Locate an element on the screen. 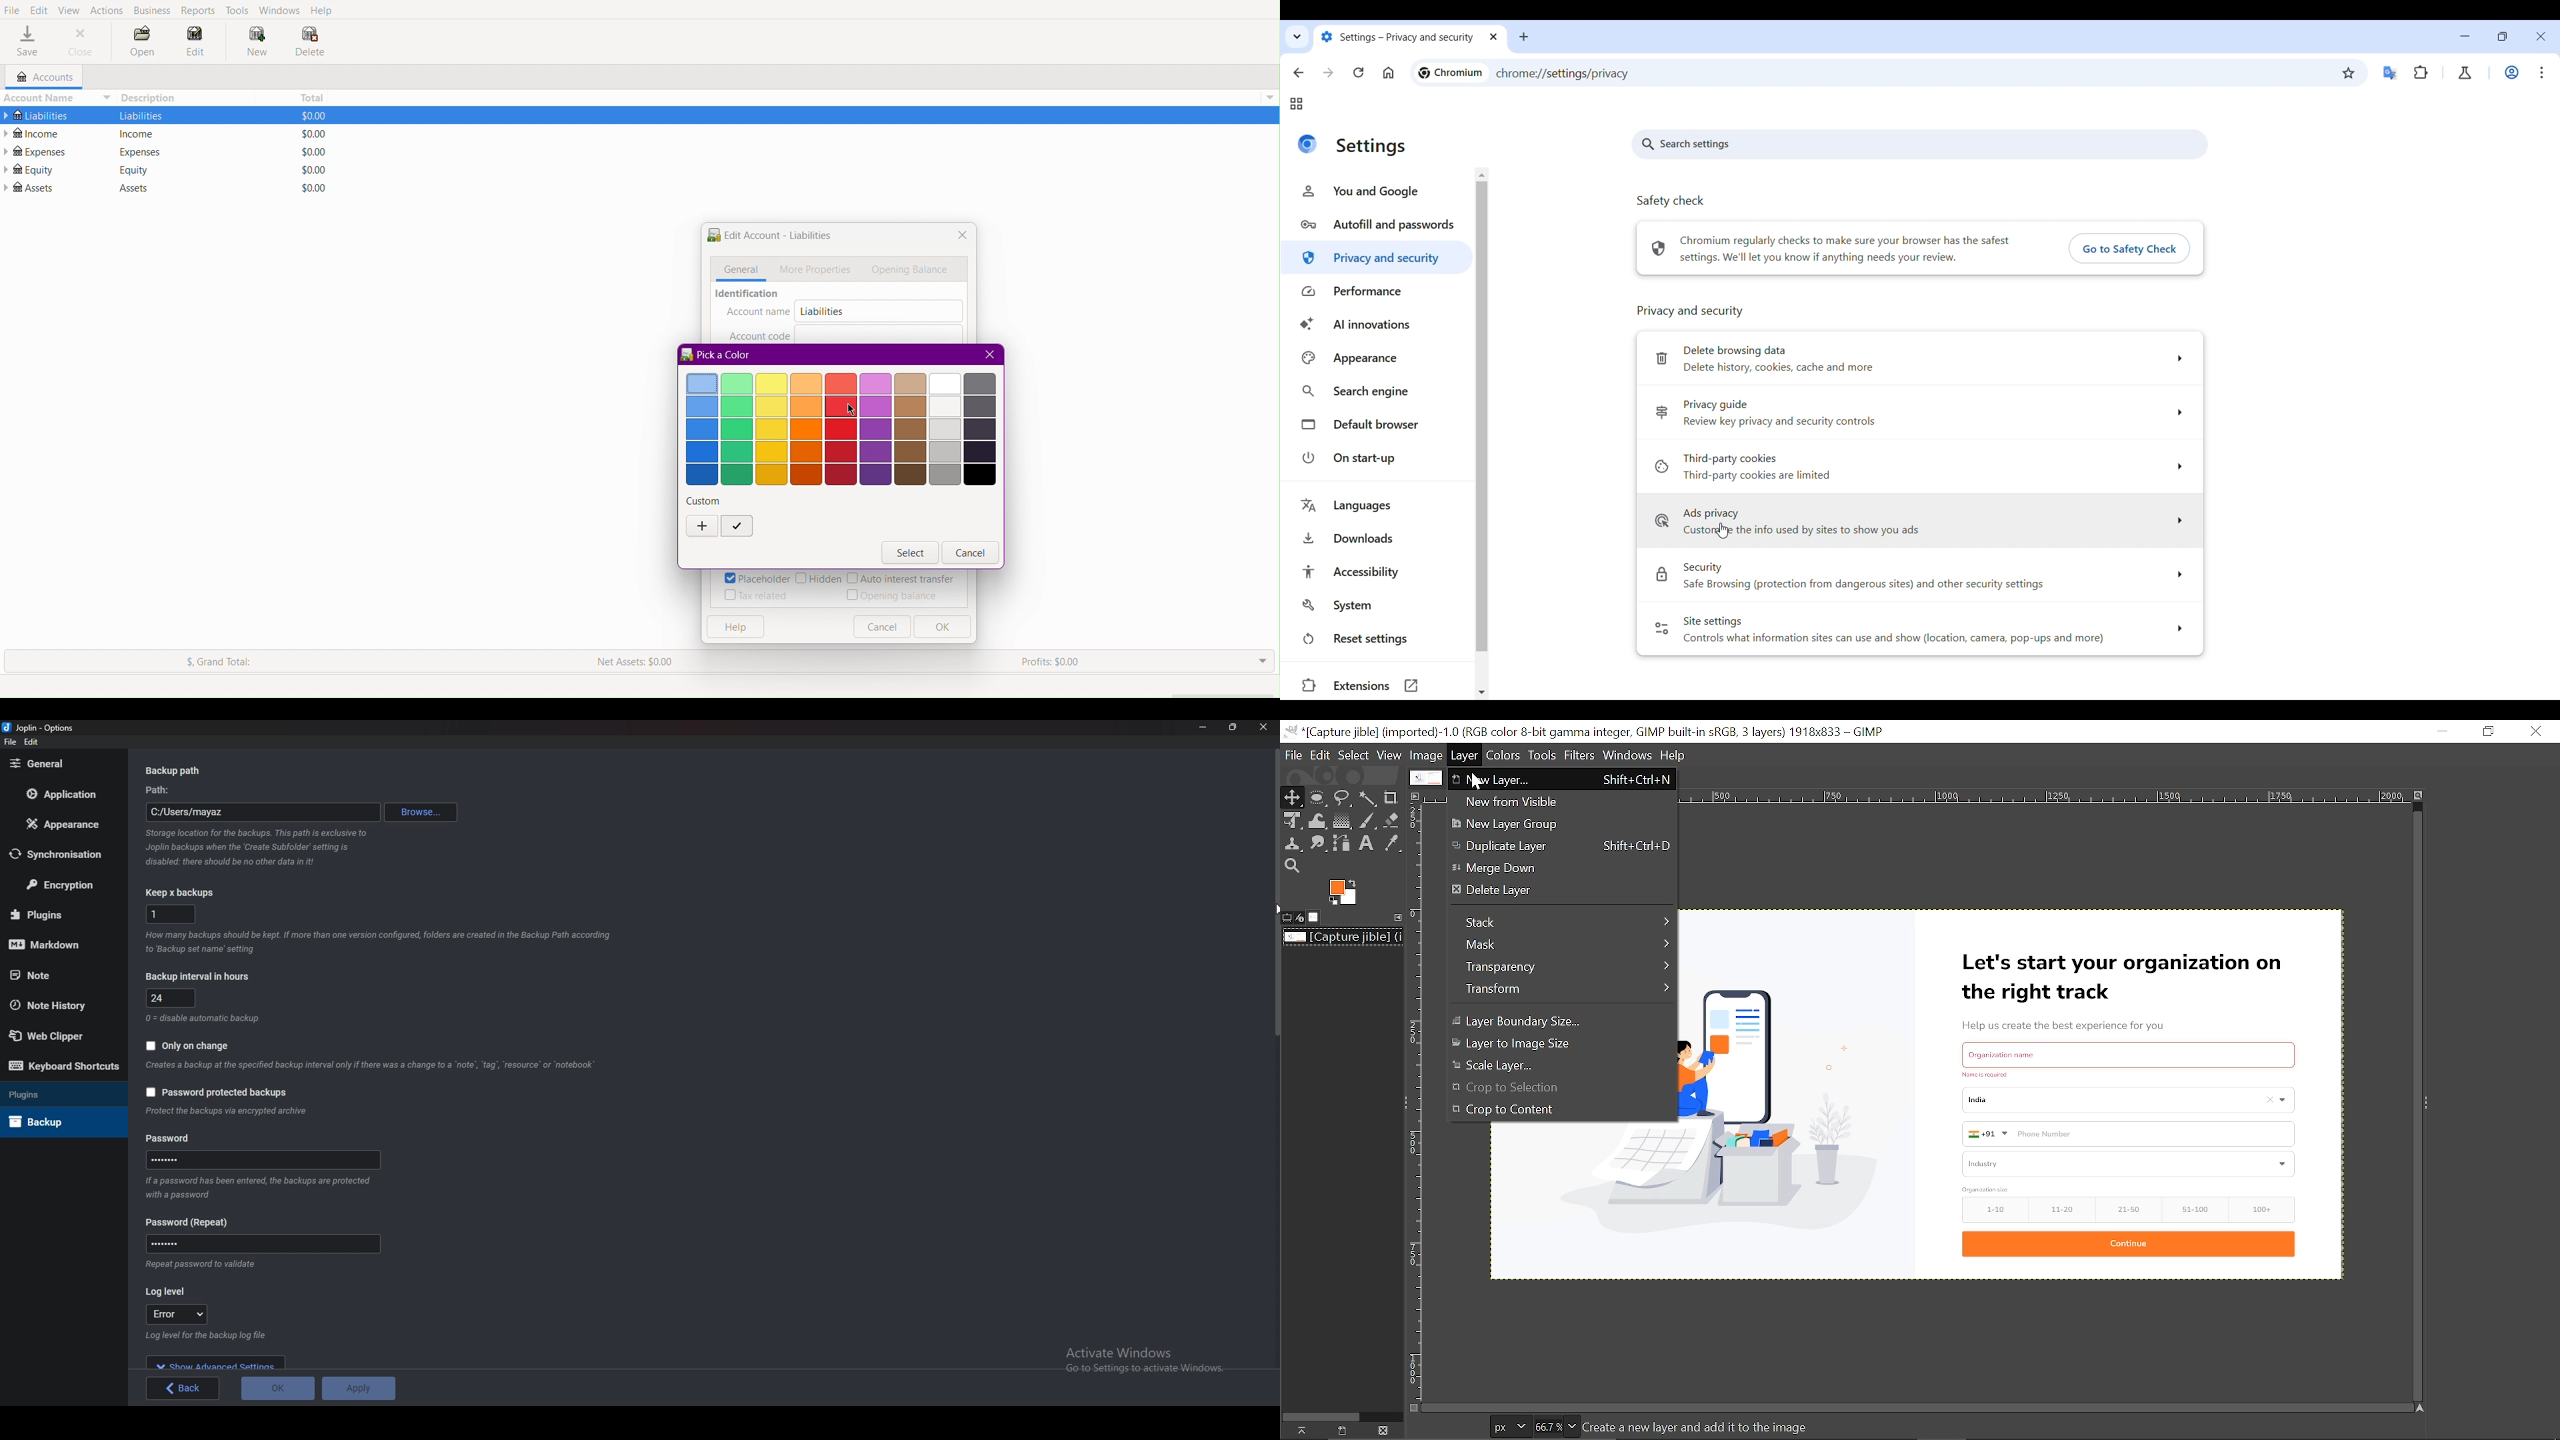 This screenshot has height=1456, width=2576. Actions is located at coordinates (107, 9).